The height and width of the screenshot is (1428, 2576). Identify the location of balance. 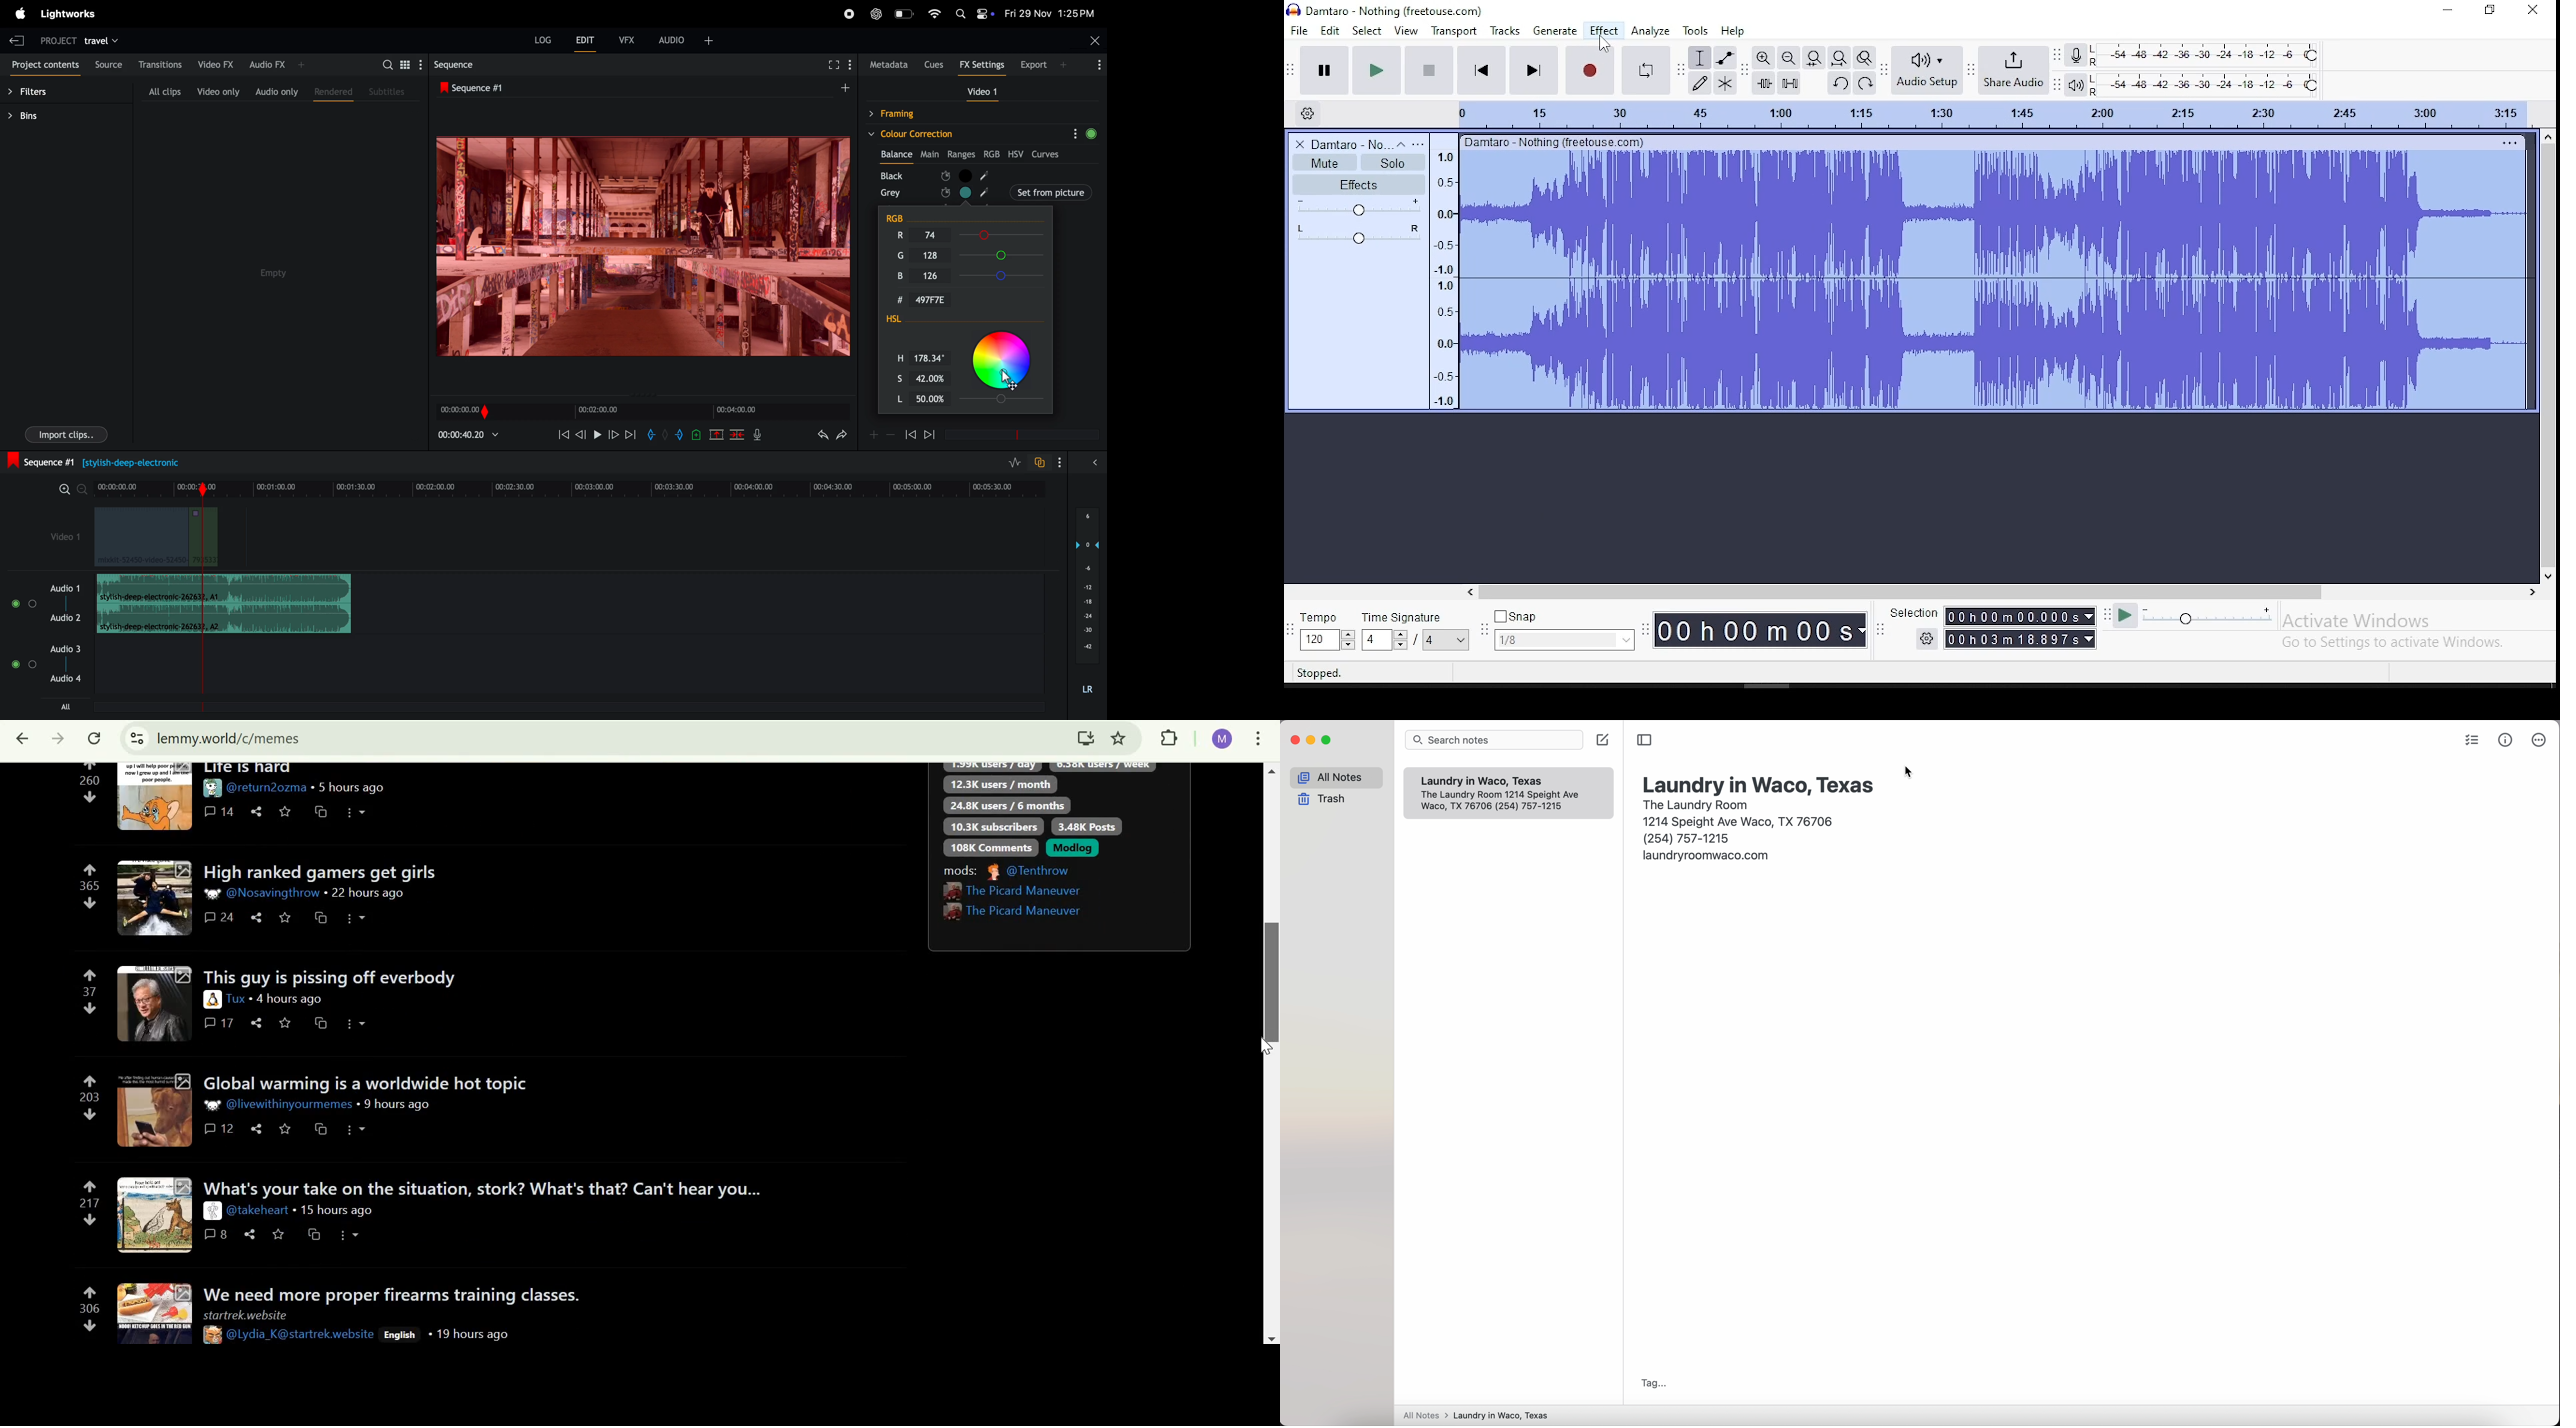
(897, 153).